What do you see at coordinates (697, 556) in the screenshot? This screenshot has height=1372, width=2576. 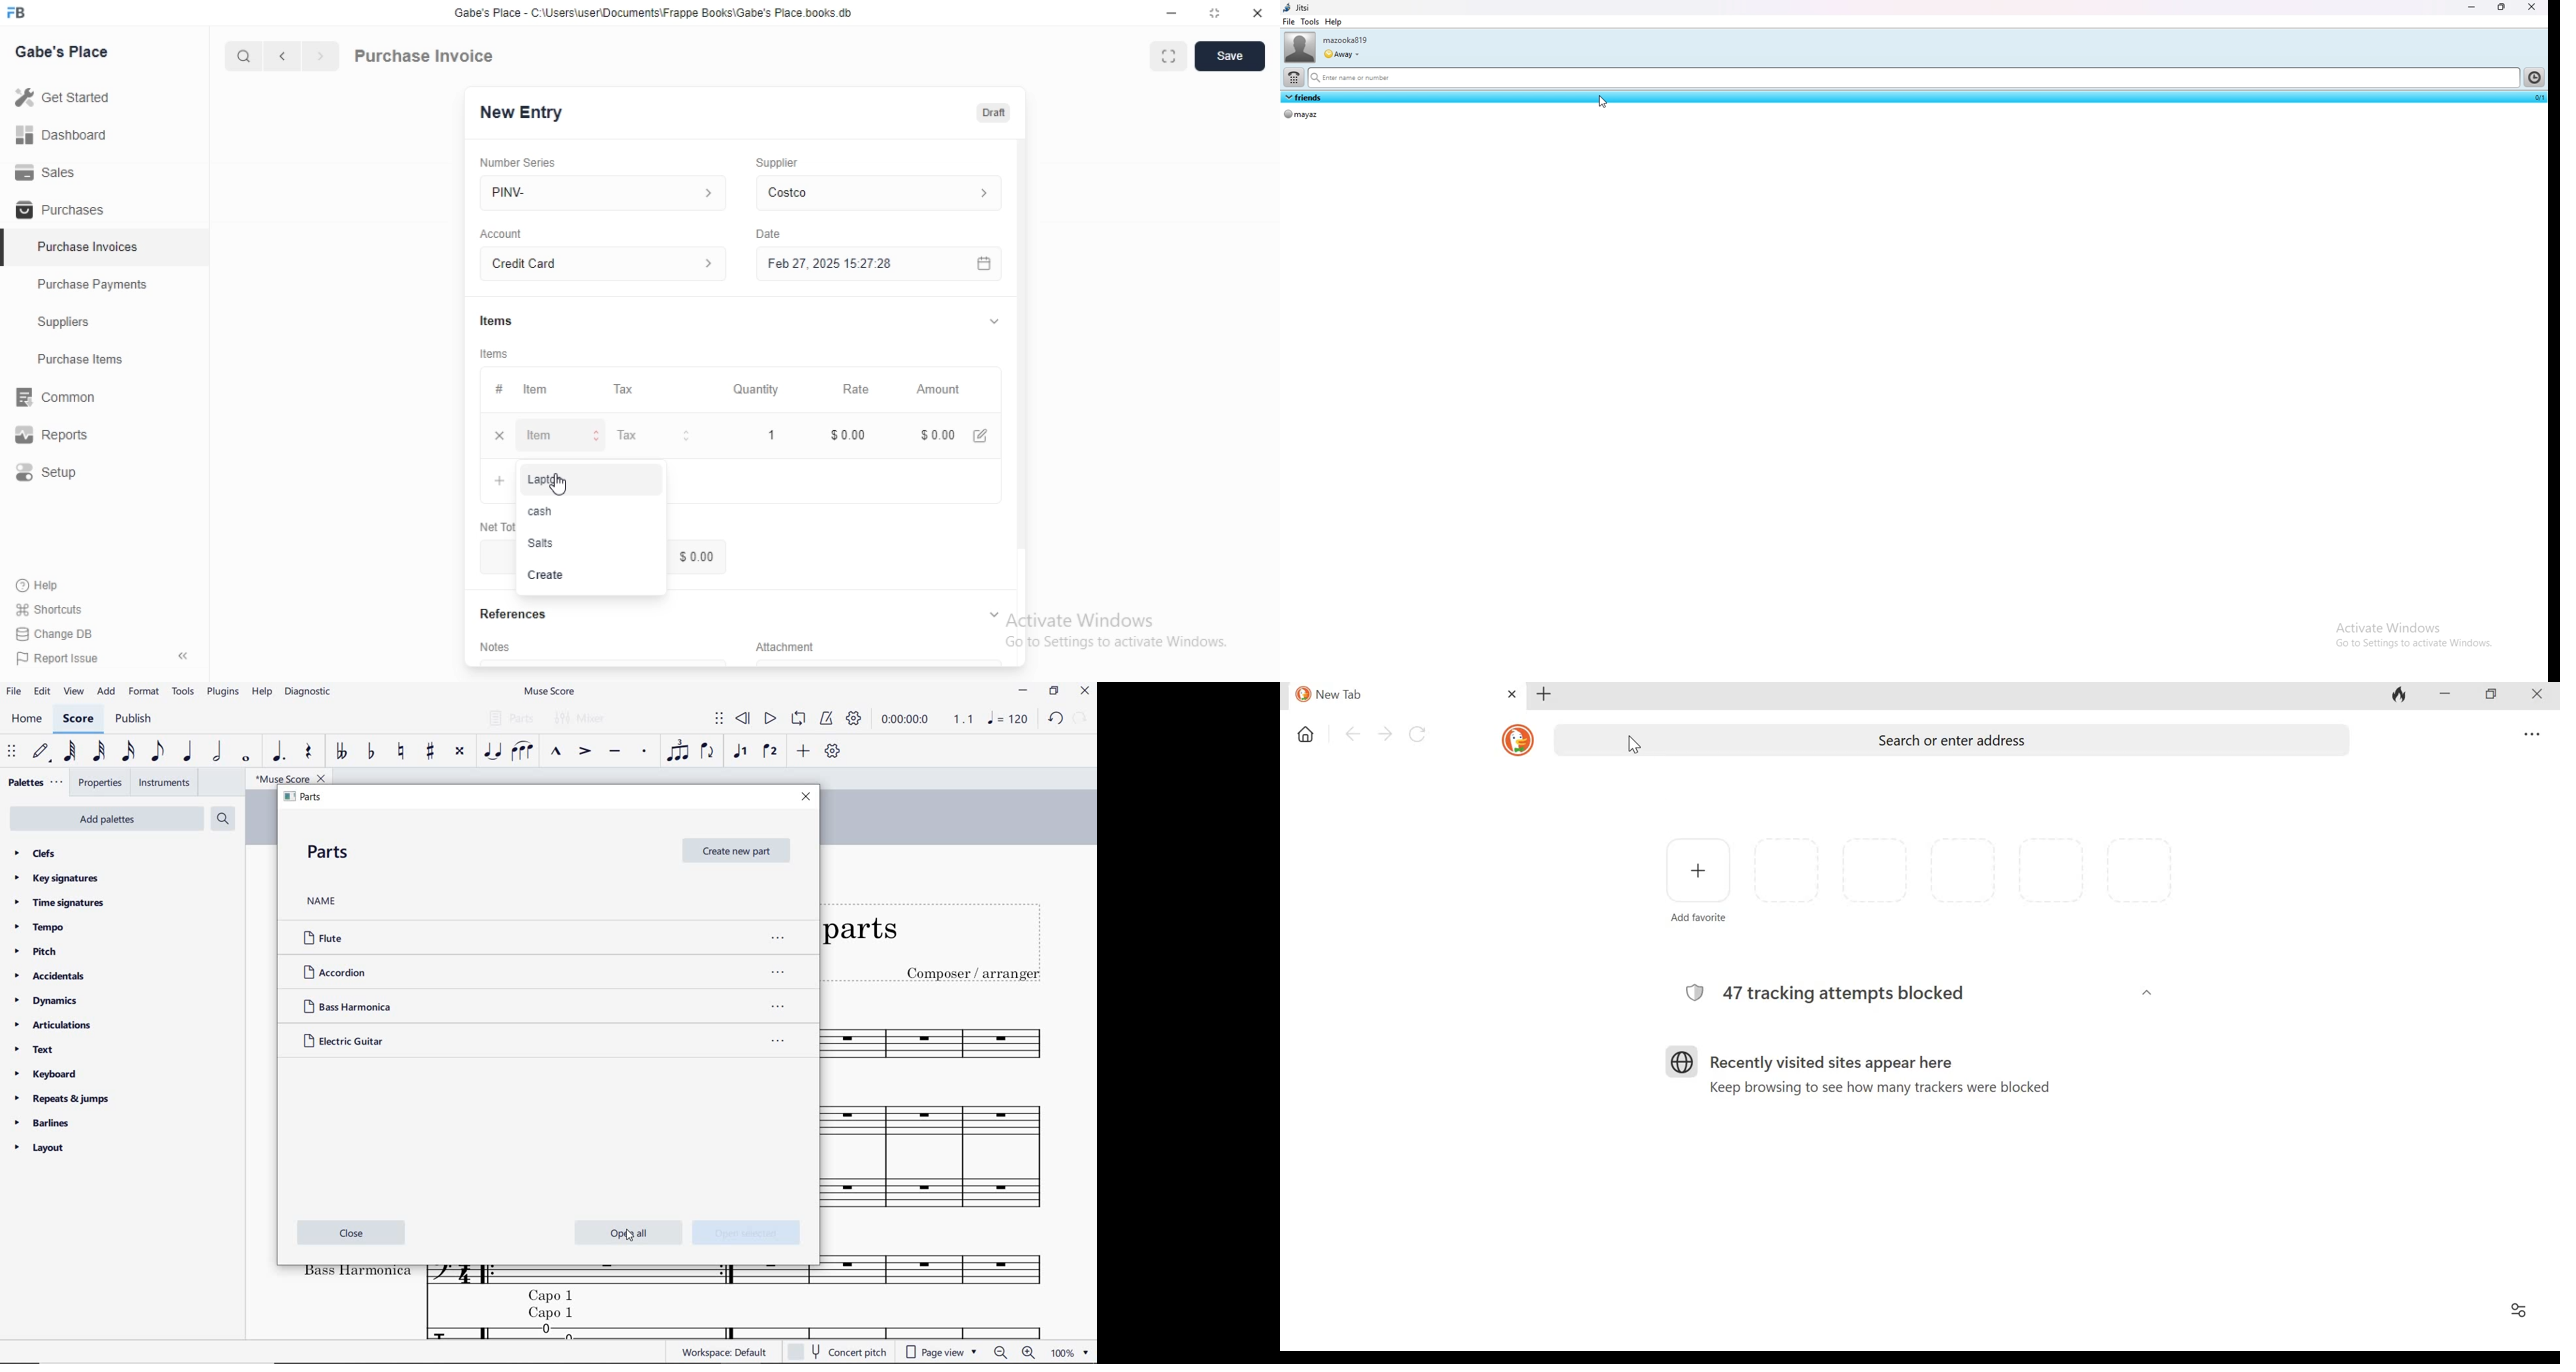 I see `$ 0.00` at bounding box center [697, 556].